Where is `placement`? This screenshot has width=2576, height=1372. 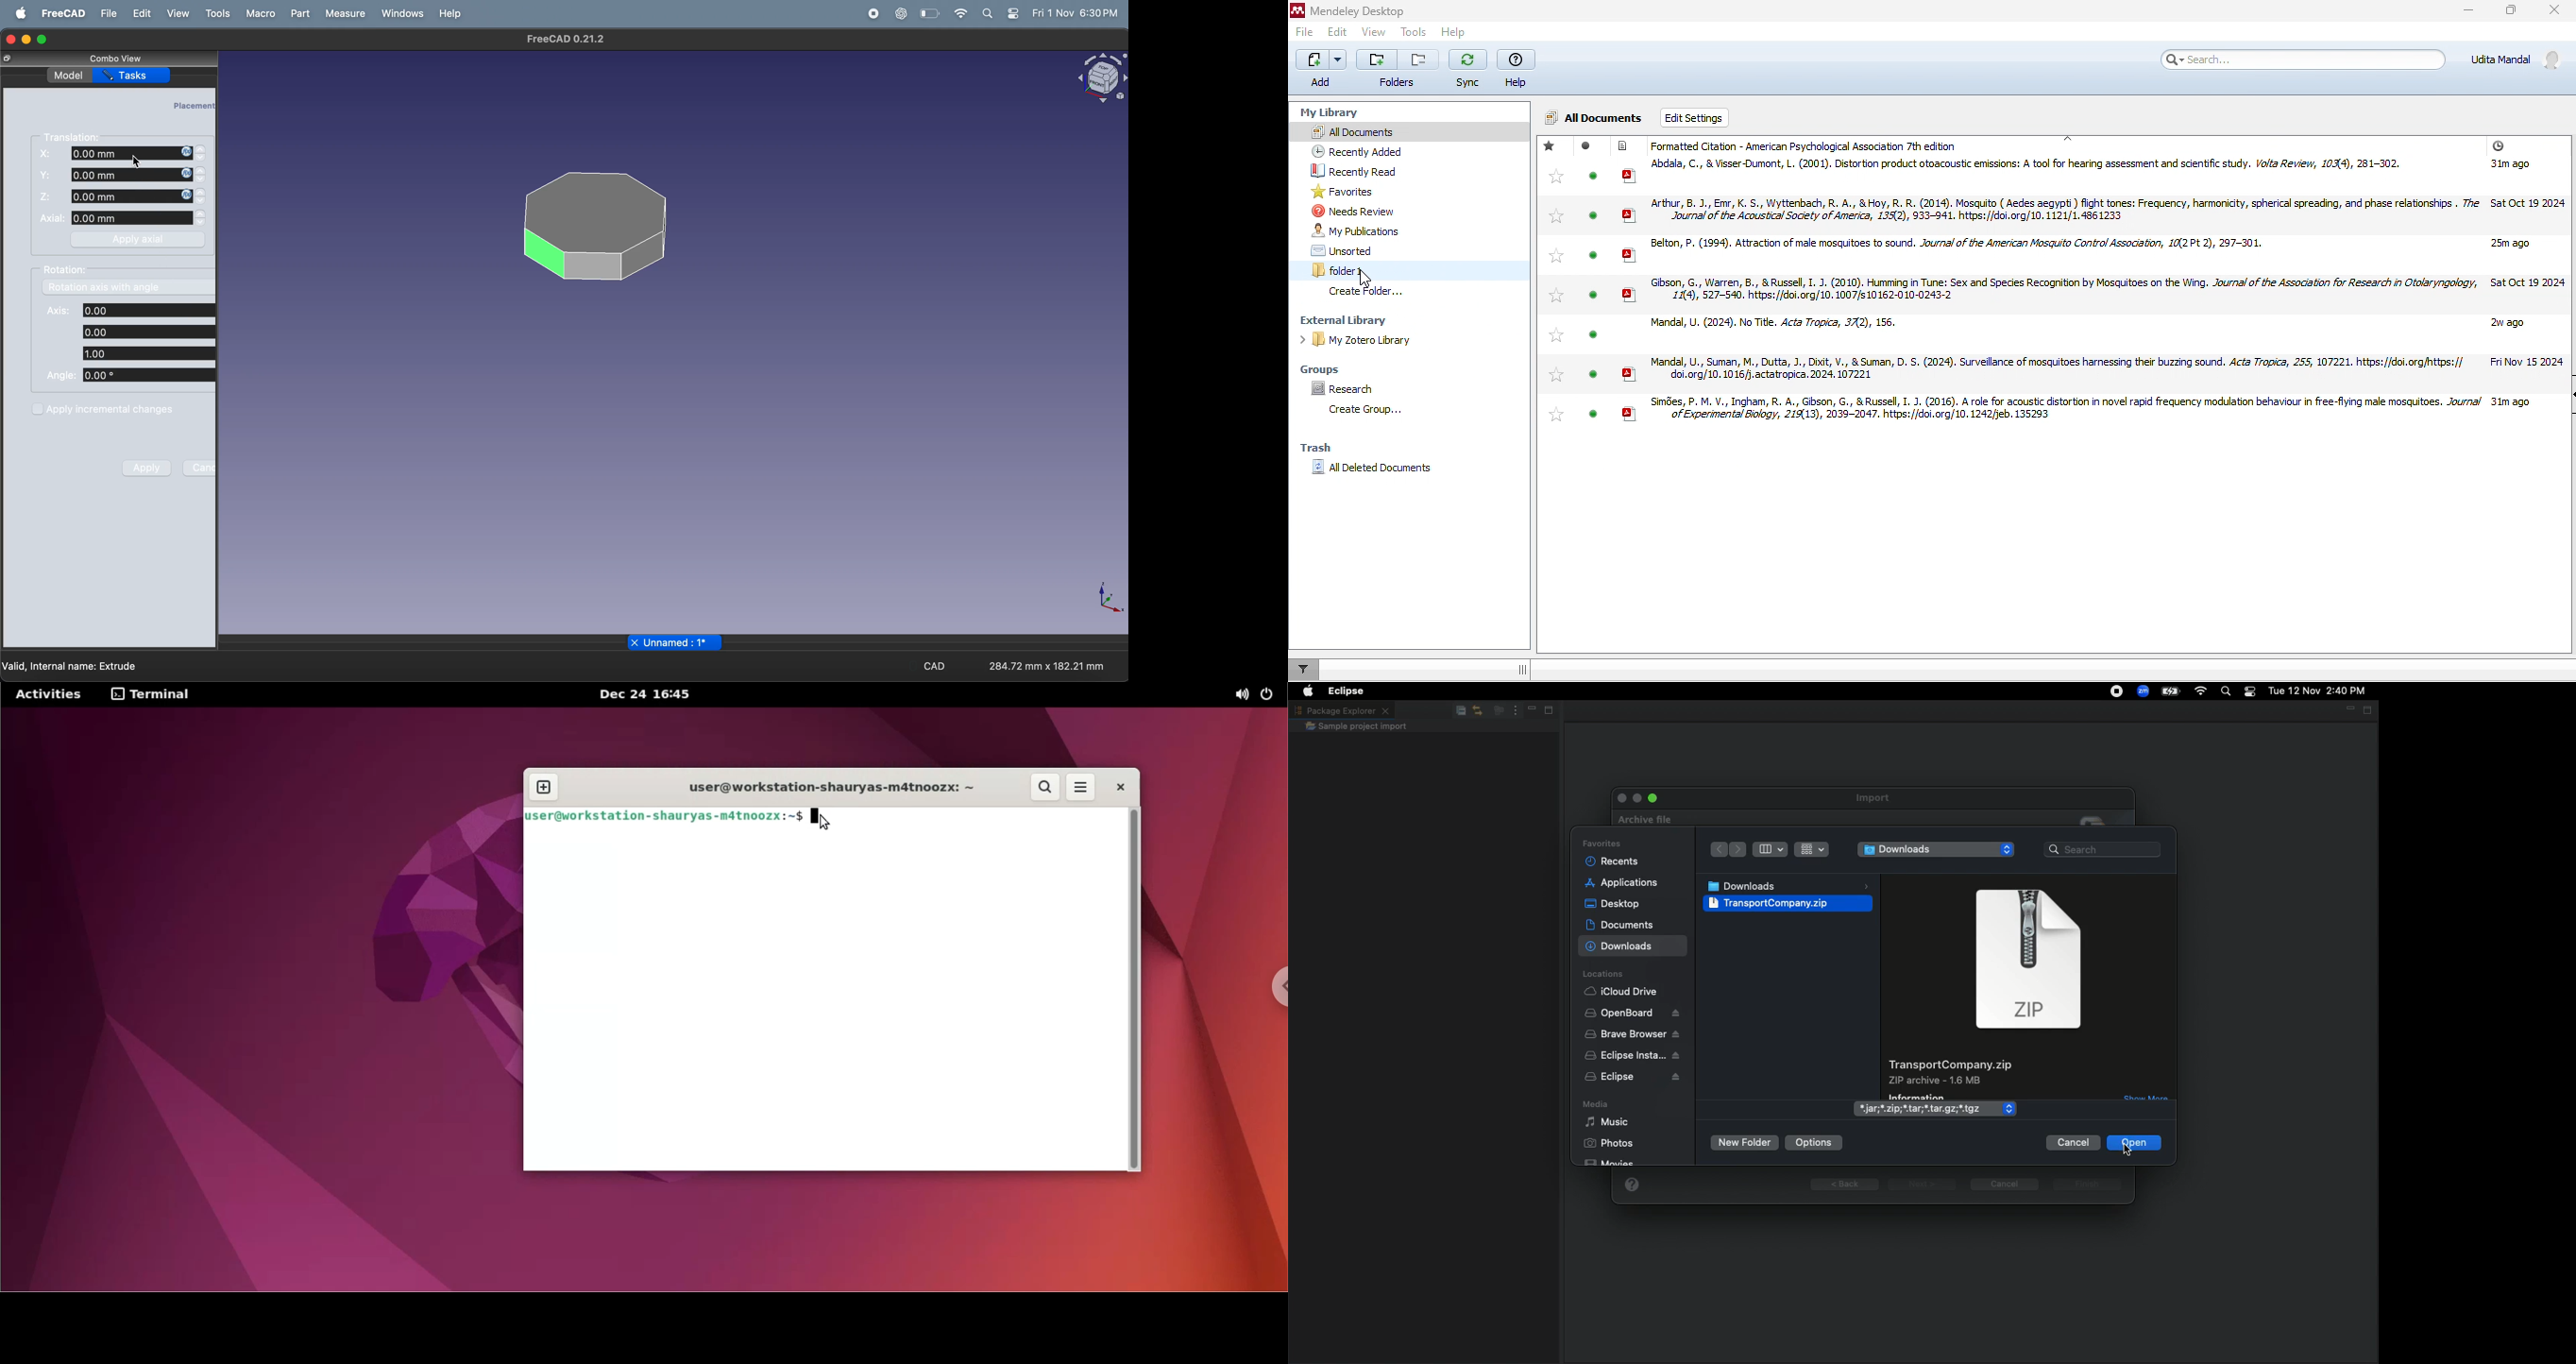 placement is located at coordinates (194, 105).